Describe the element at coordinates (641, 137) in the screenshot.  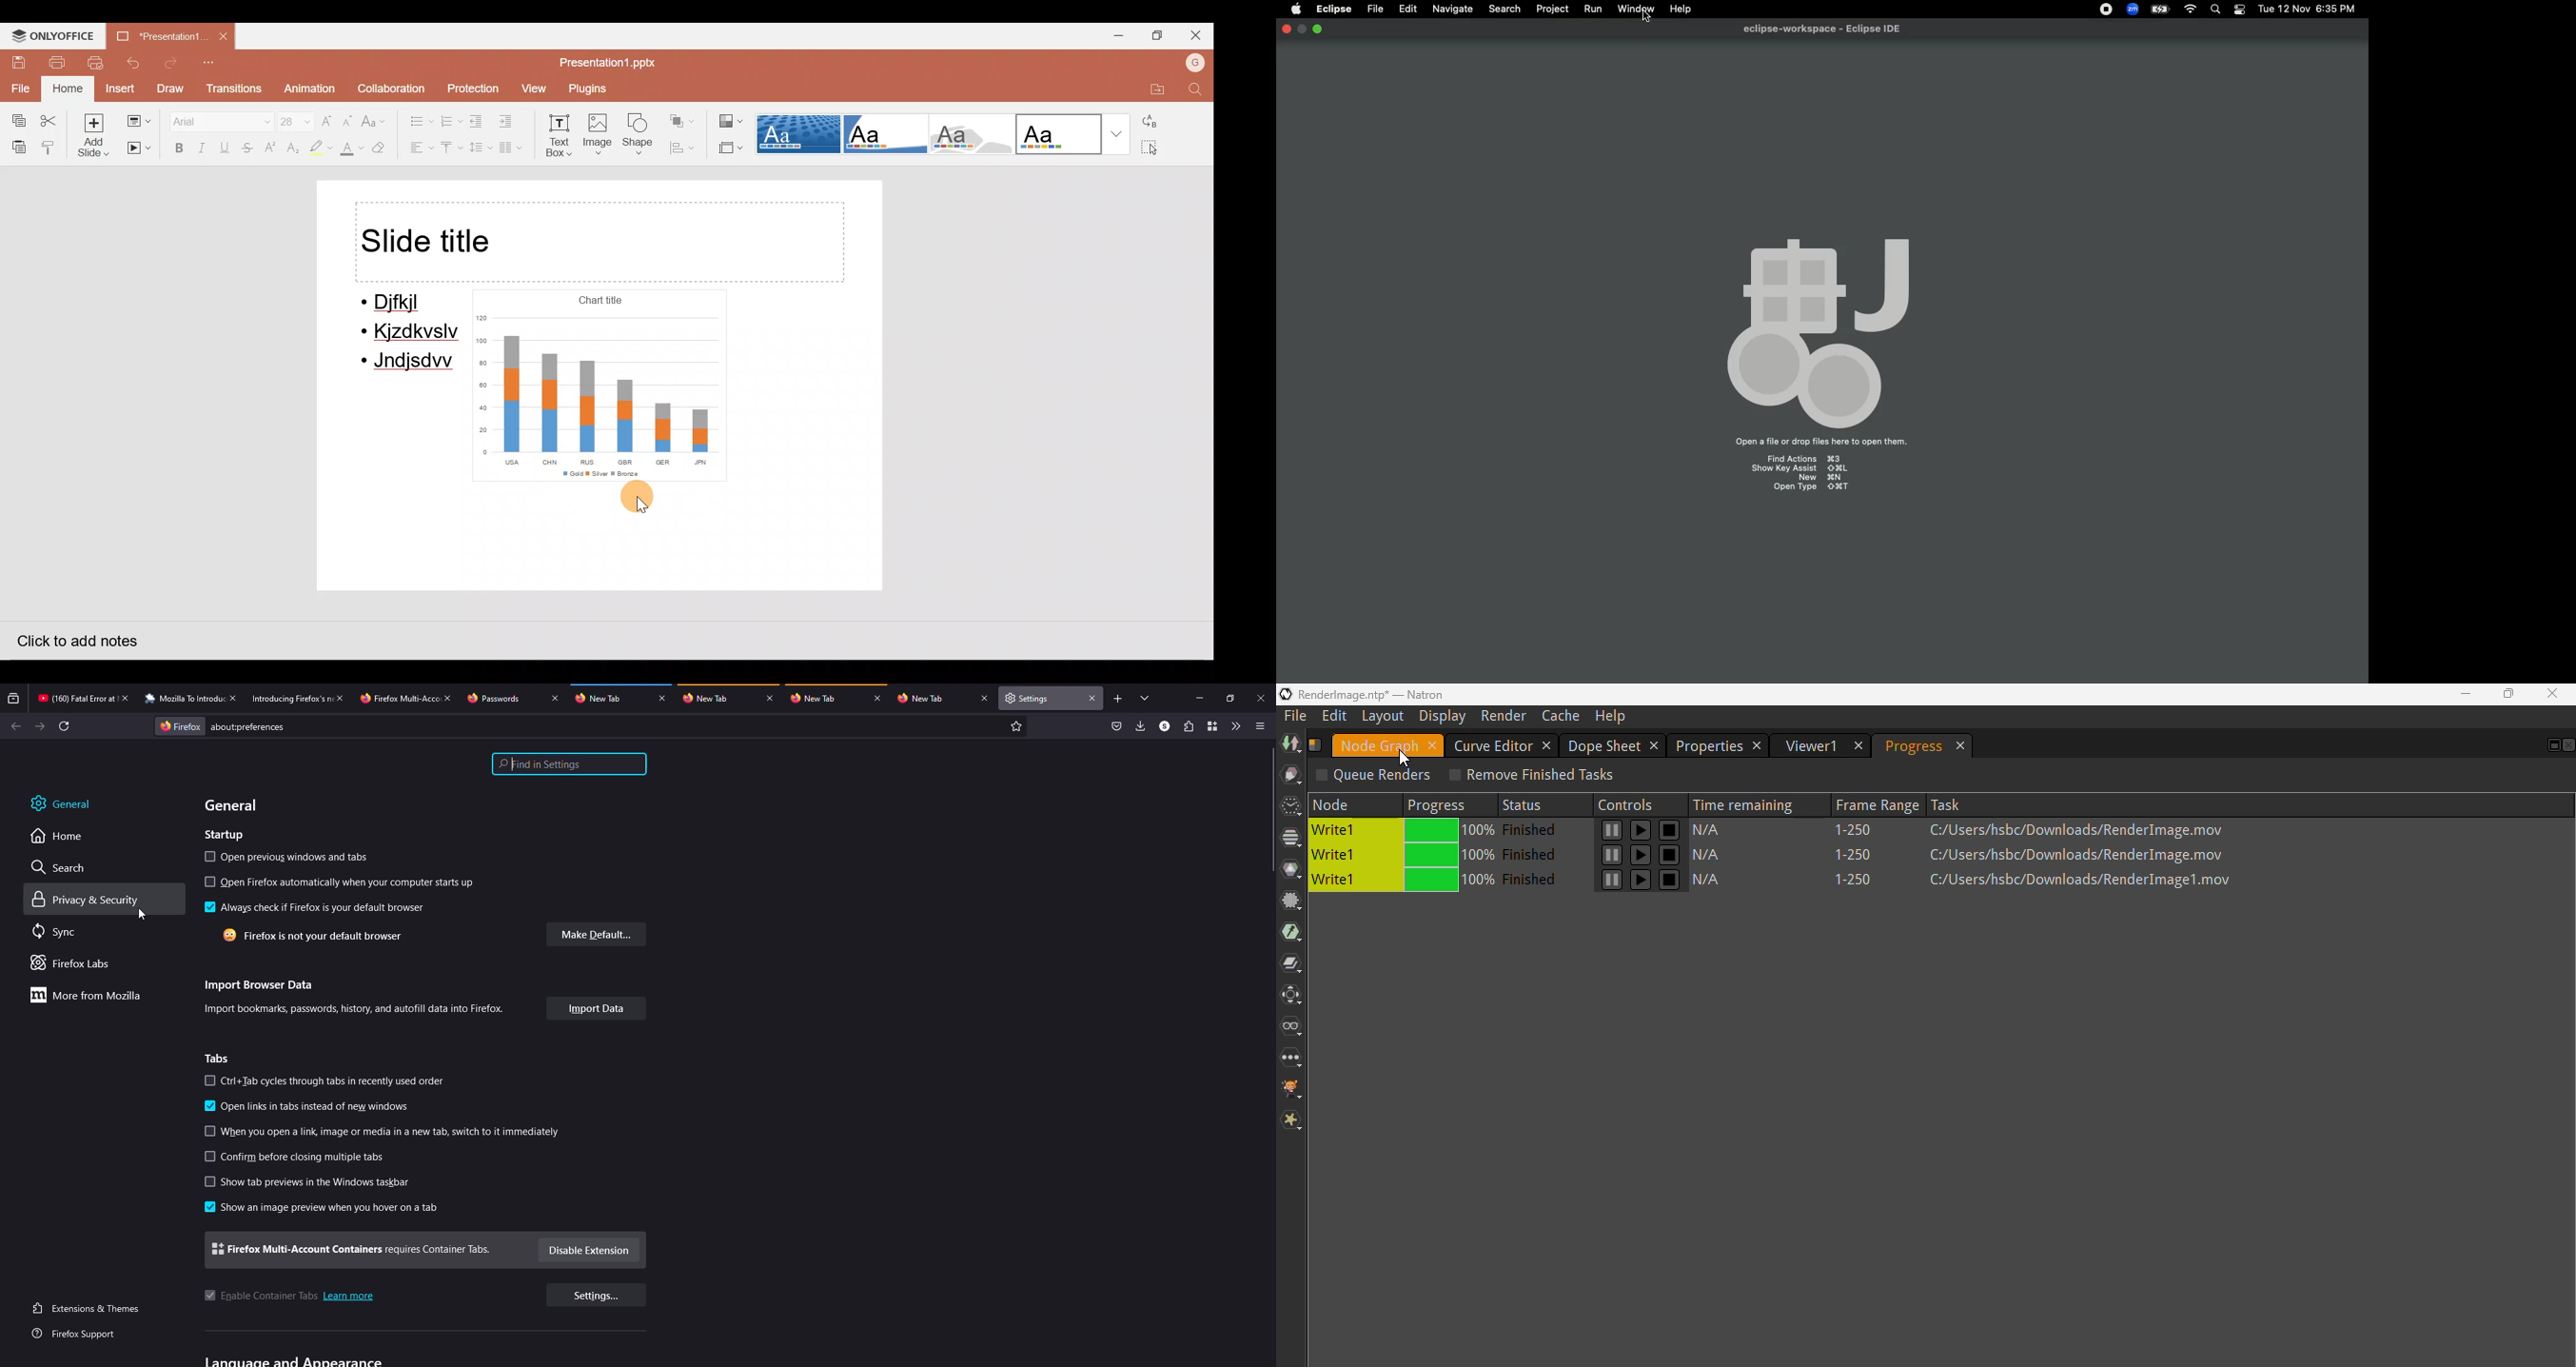
I see `Shape` at that location.